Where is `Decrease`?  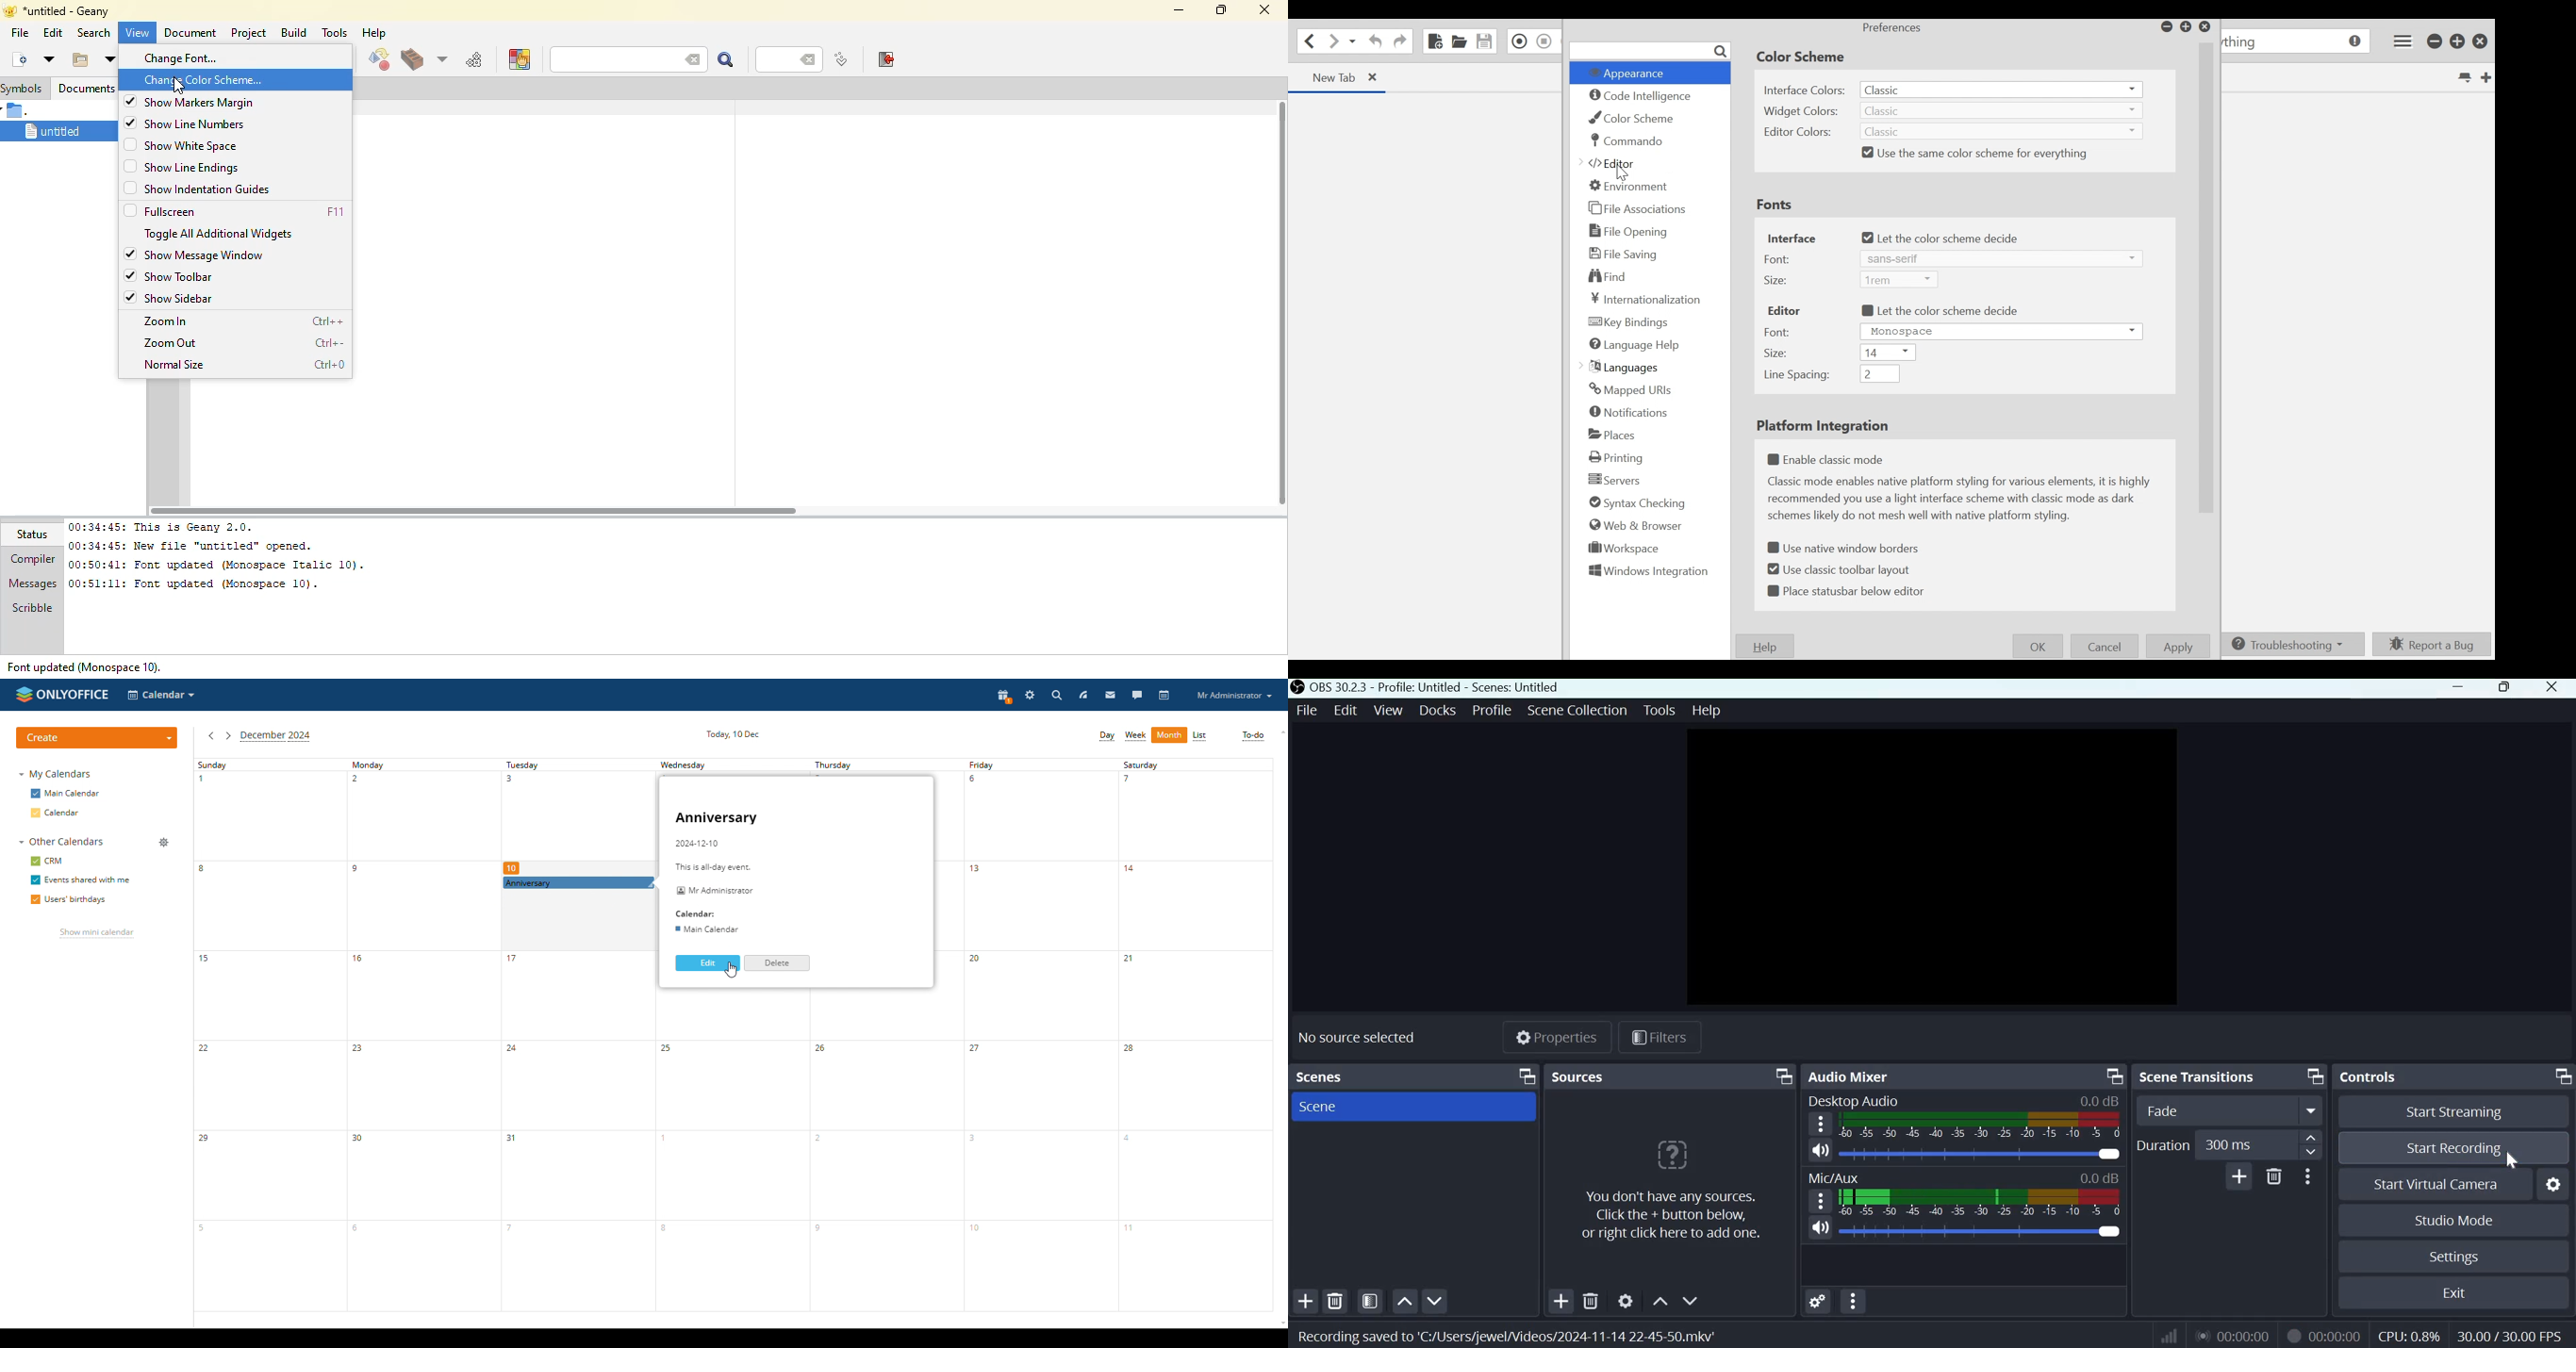 Decrease is located at coordinates (2310, 1152).